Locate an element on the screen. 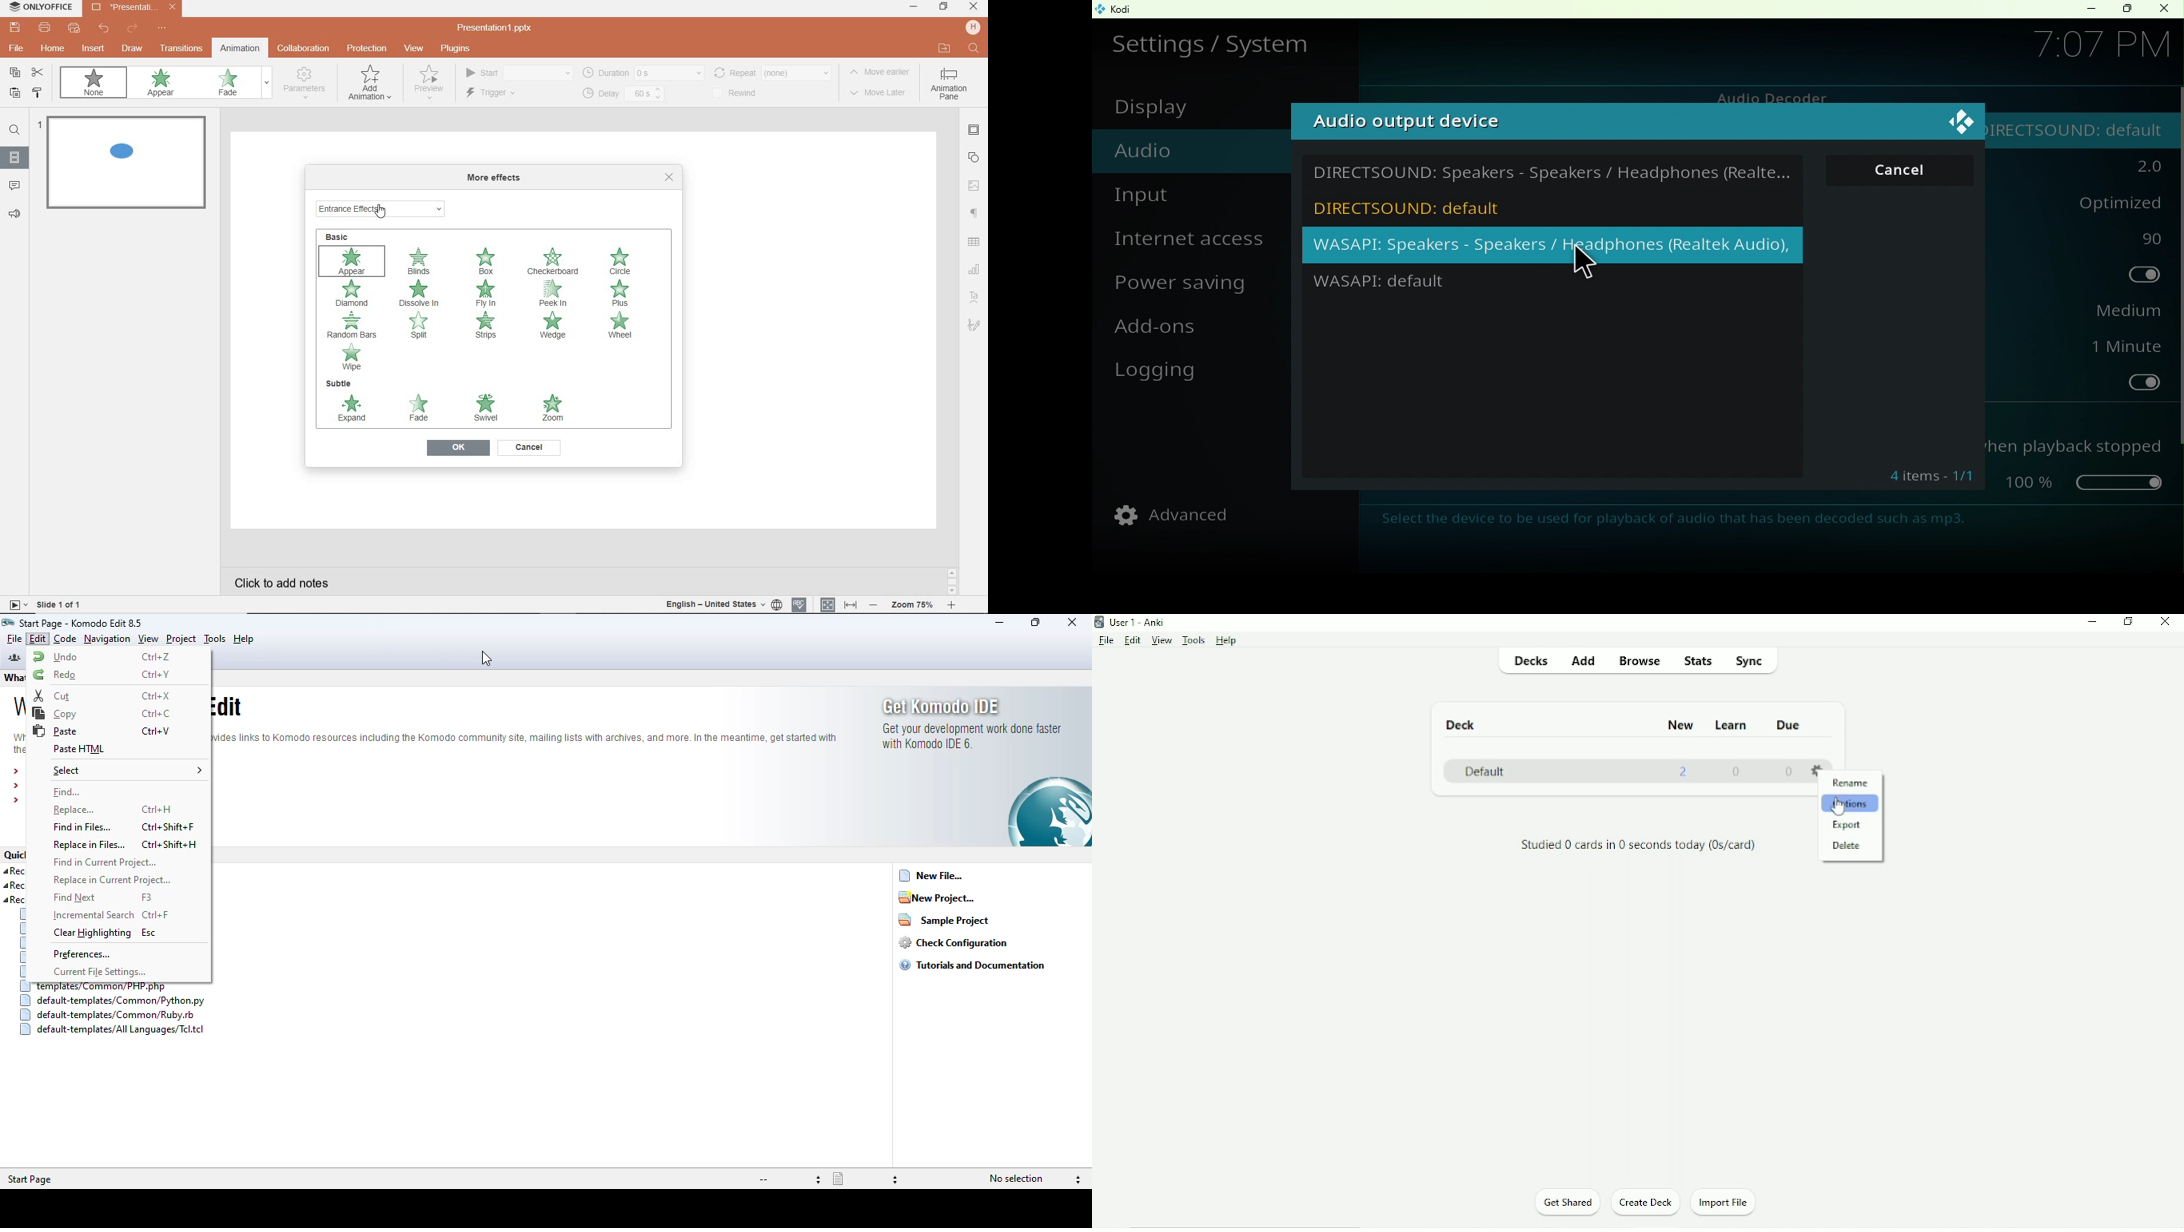  View is located at coordinates (1162, 639).